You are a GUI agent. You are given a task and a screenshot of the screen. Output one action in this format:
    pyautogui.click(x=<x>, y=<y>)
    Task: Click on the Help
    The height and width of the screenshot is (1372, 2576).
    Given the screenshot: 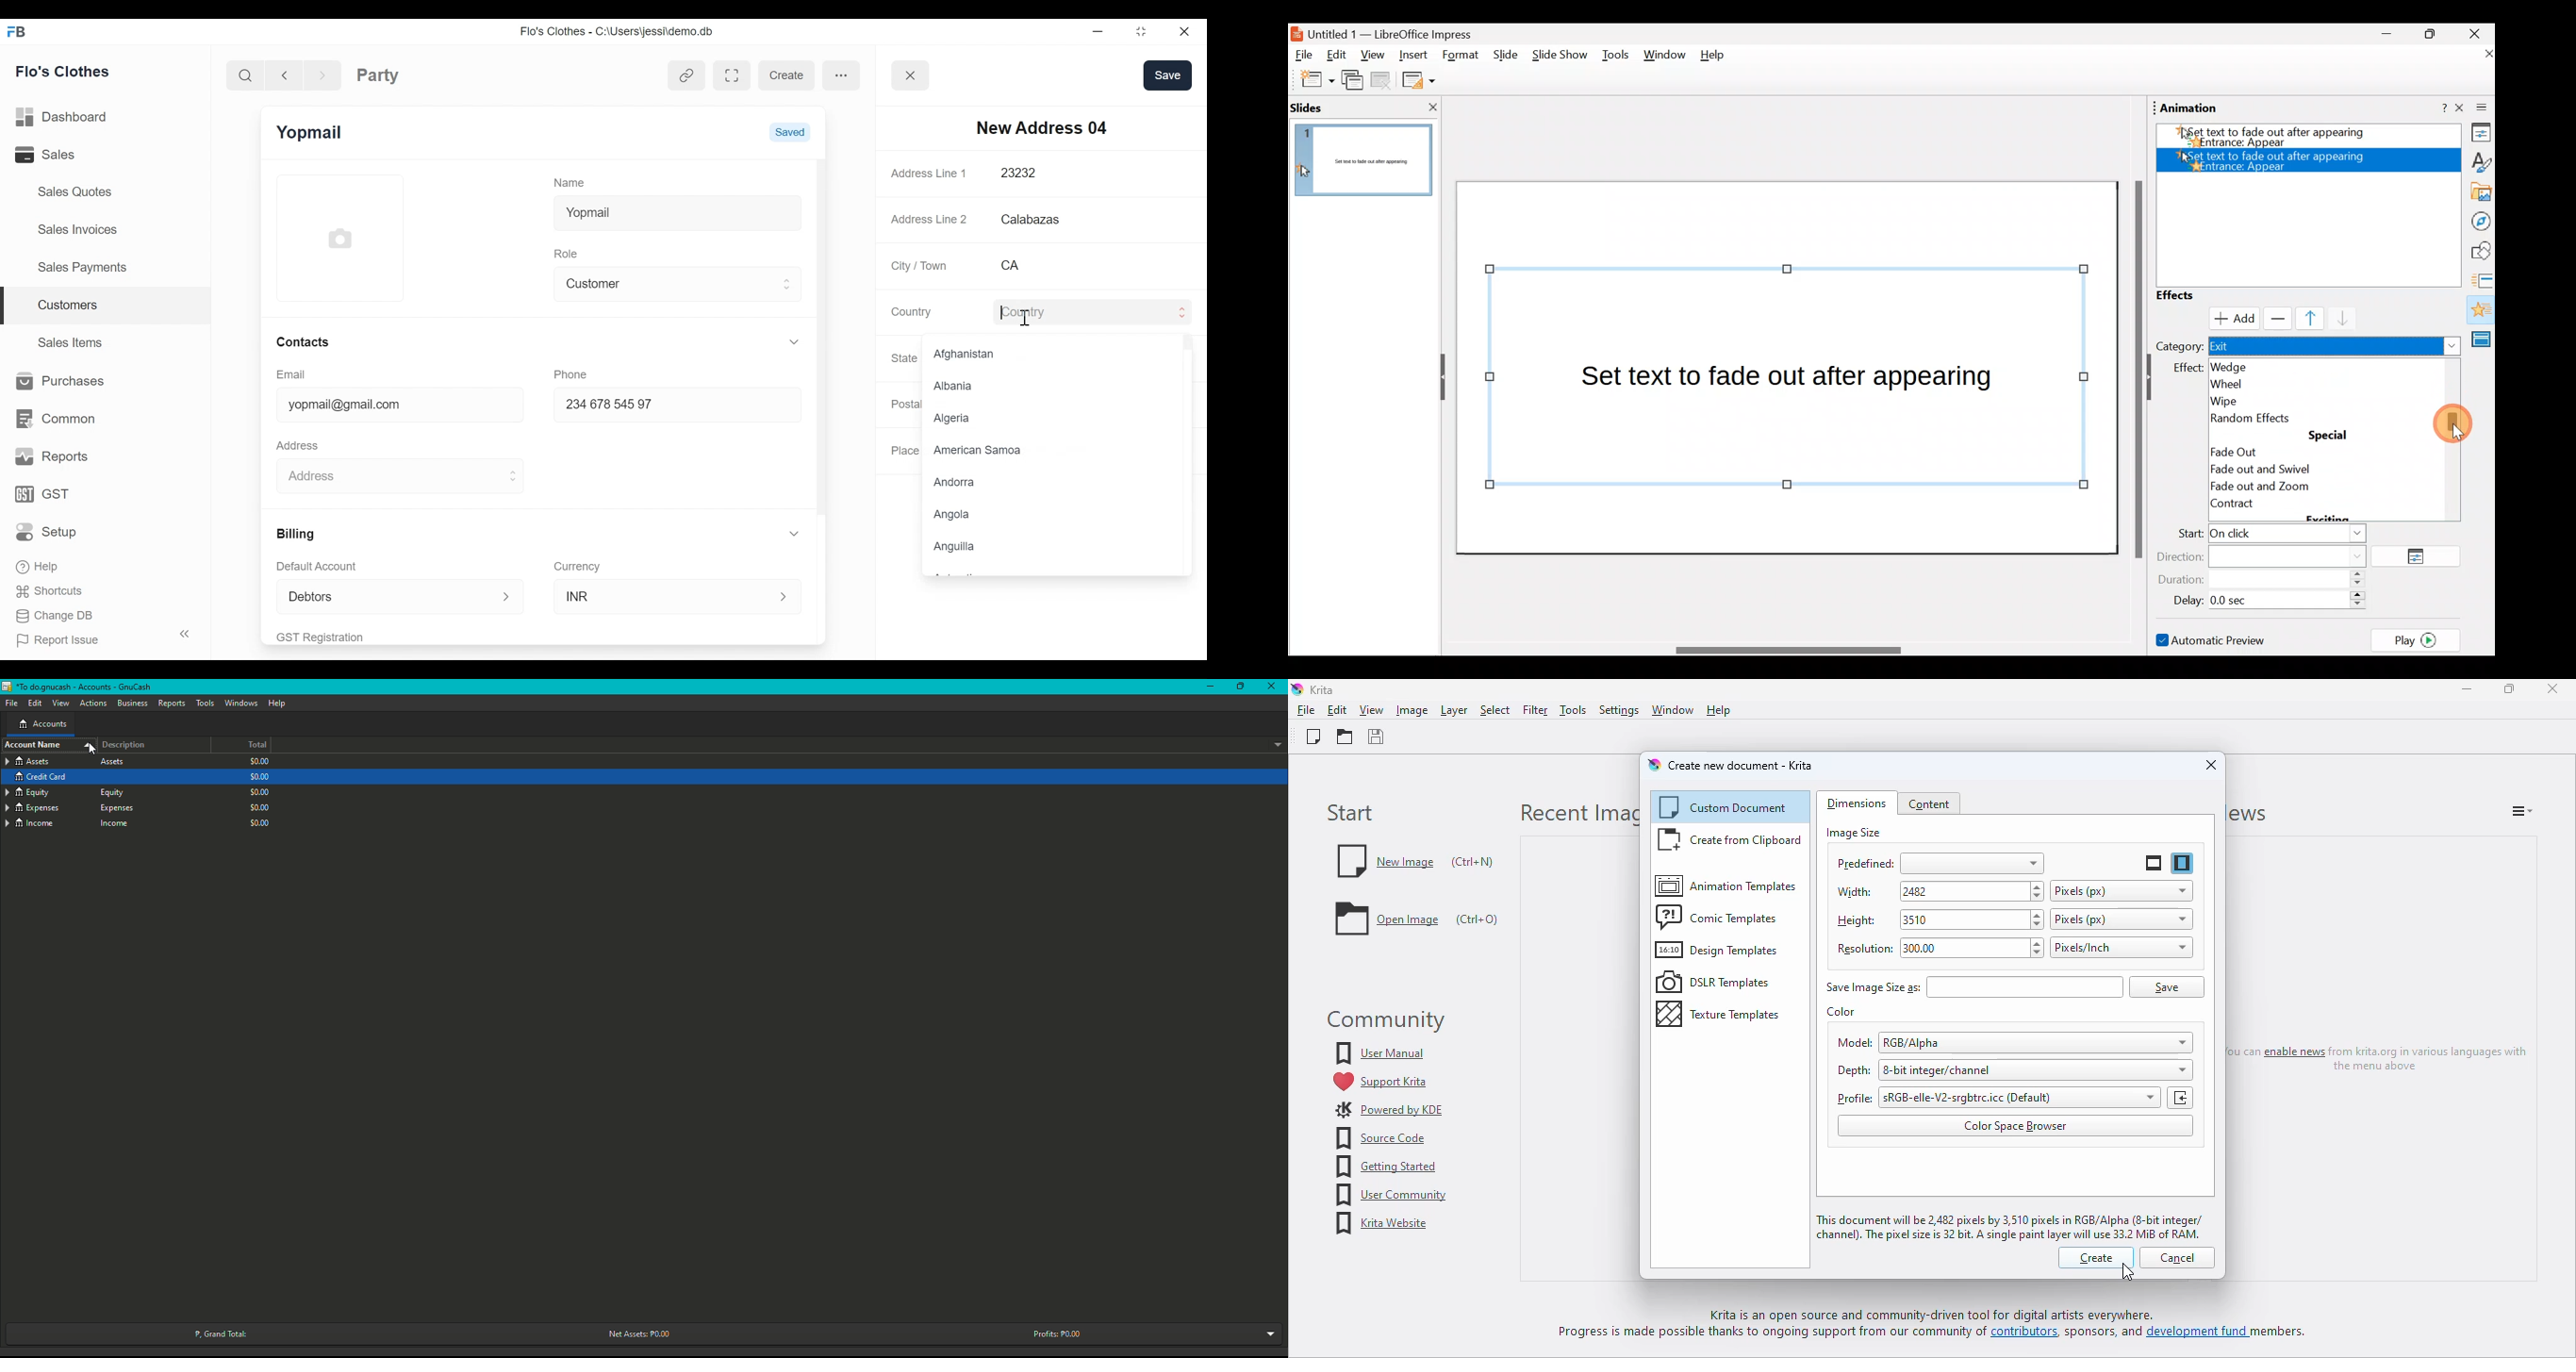 What is the action you would take?
    pyautogui.click(x=276, y=704)
    